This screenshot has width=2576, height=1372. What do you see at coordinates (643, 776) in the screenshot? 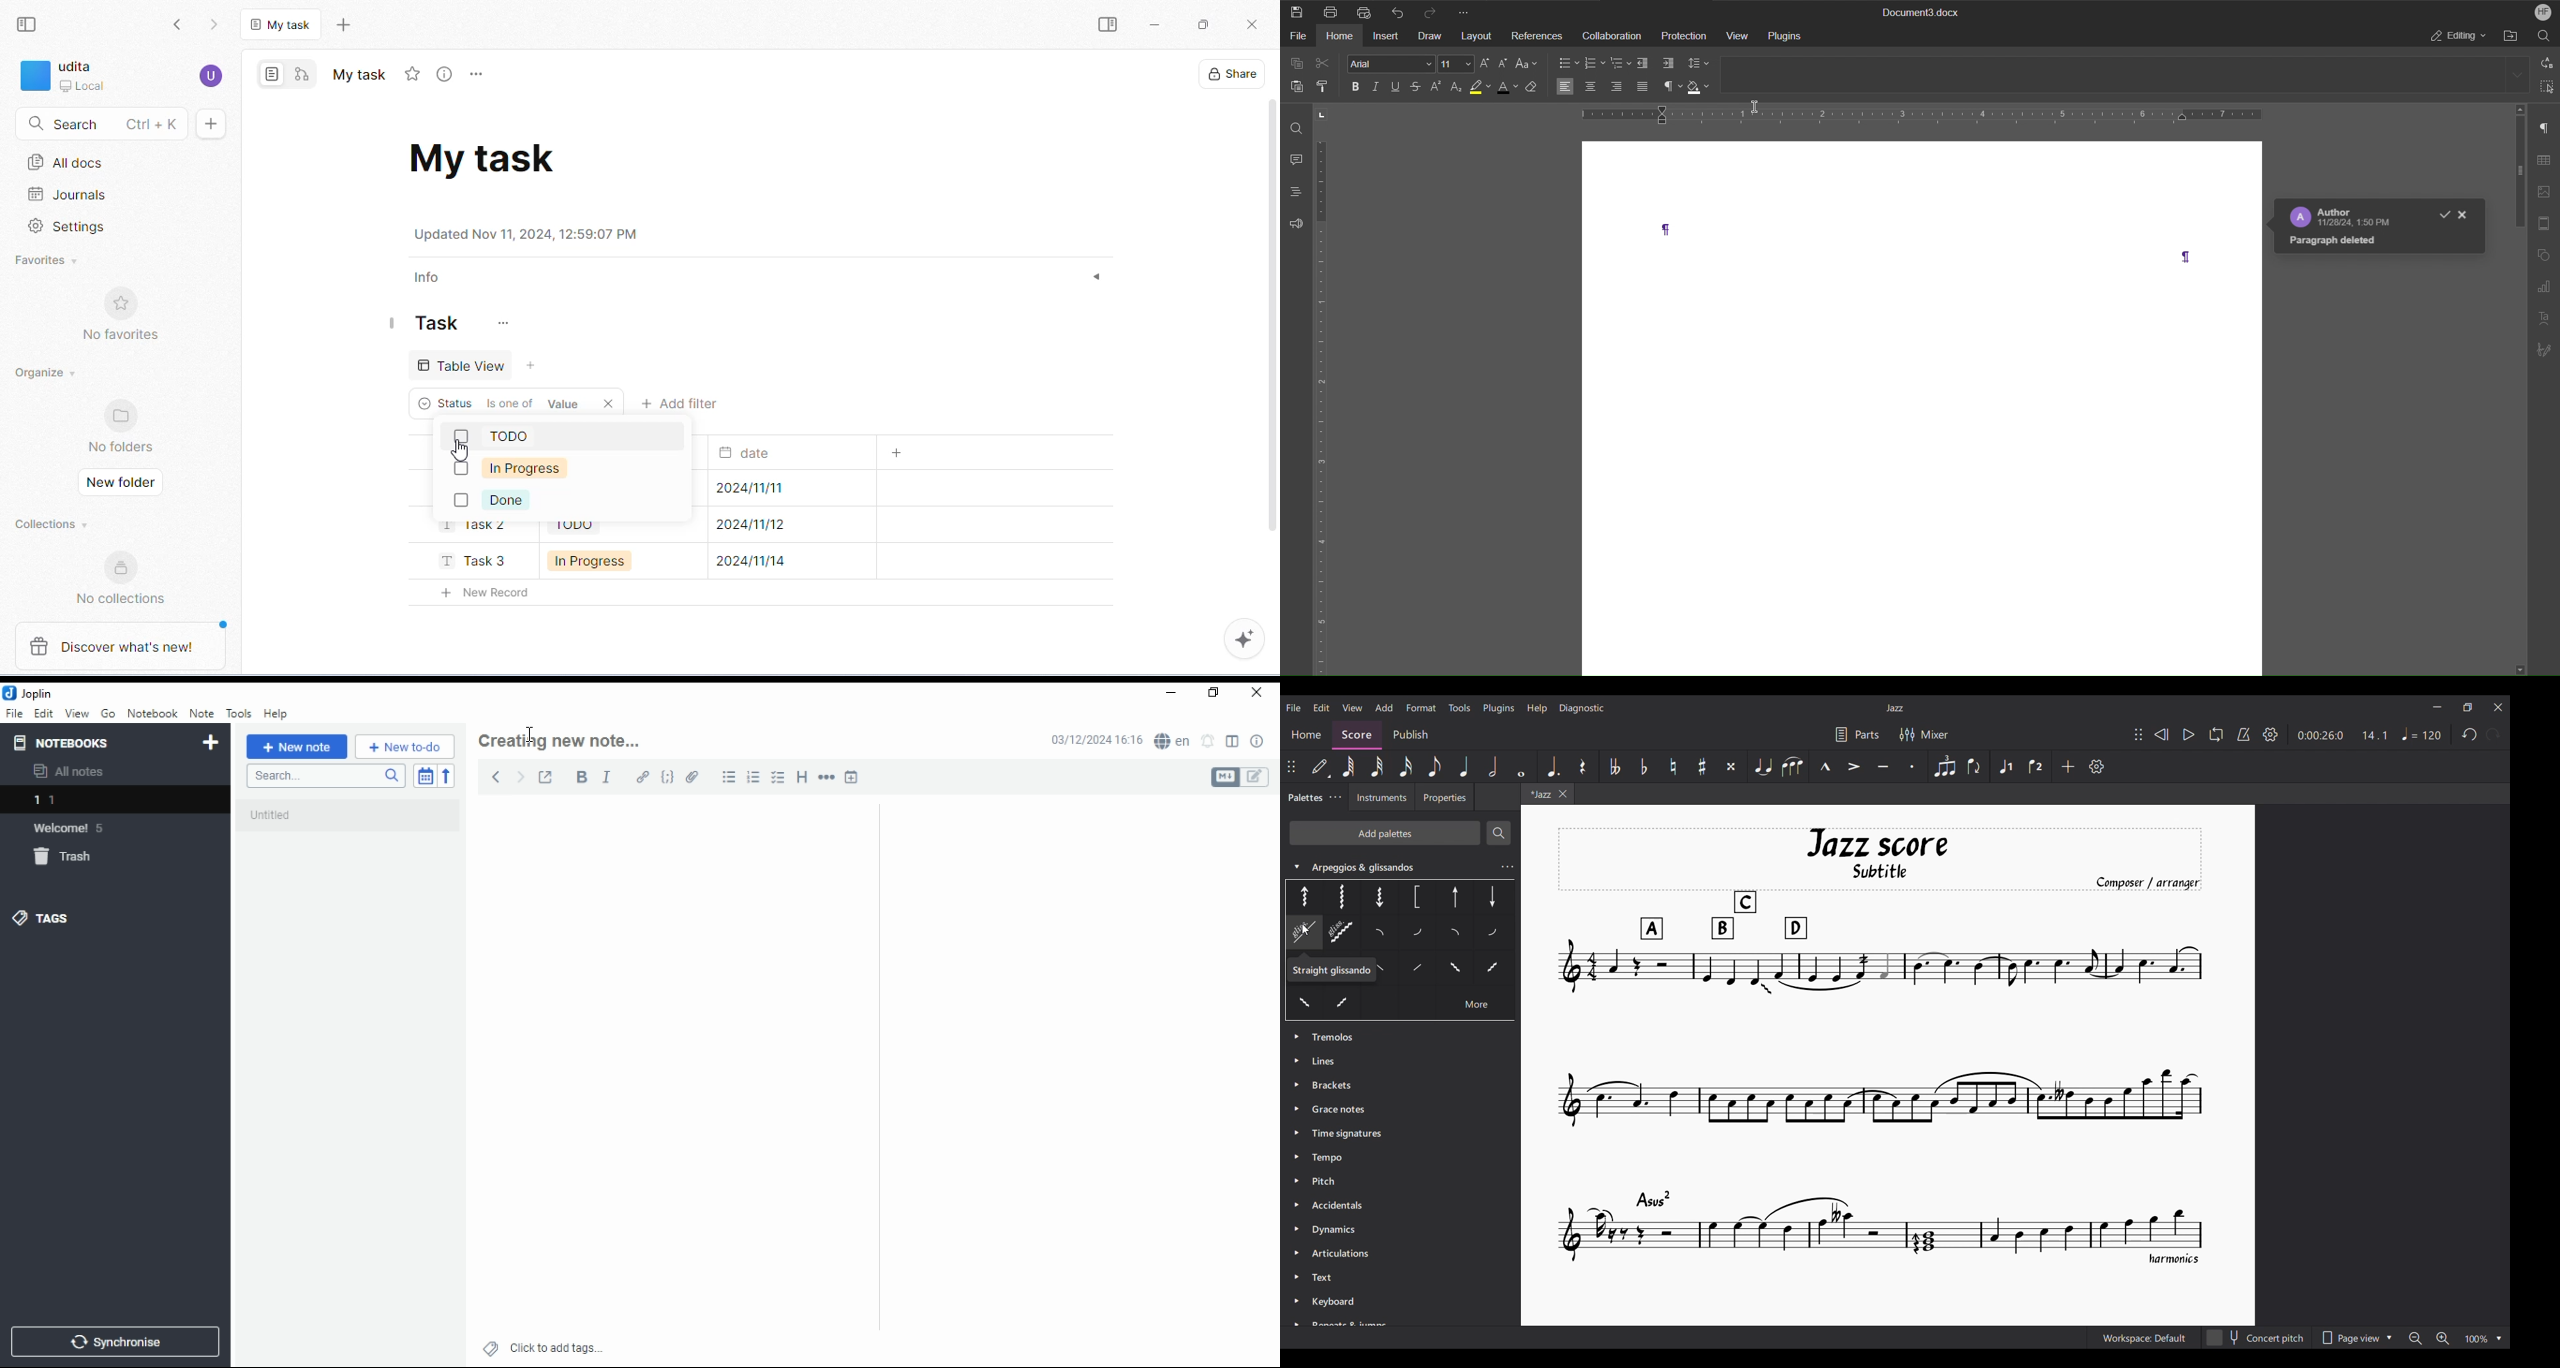
I see `hyperlink` at bounding box center [643, 776].